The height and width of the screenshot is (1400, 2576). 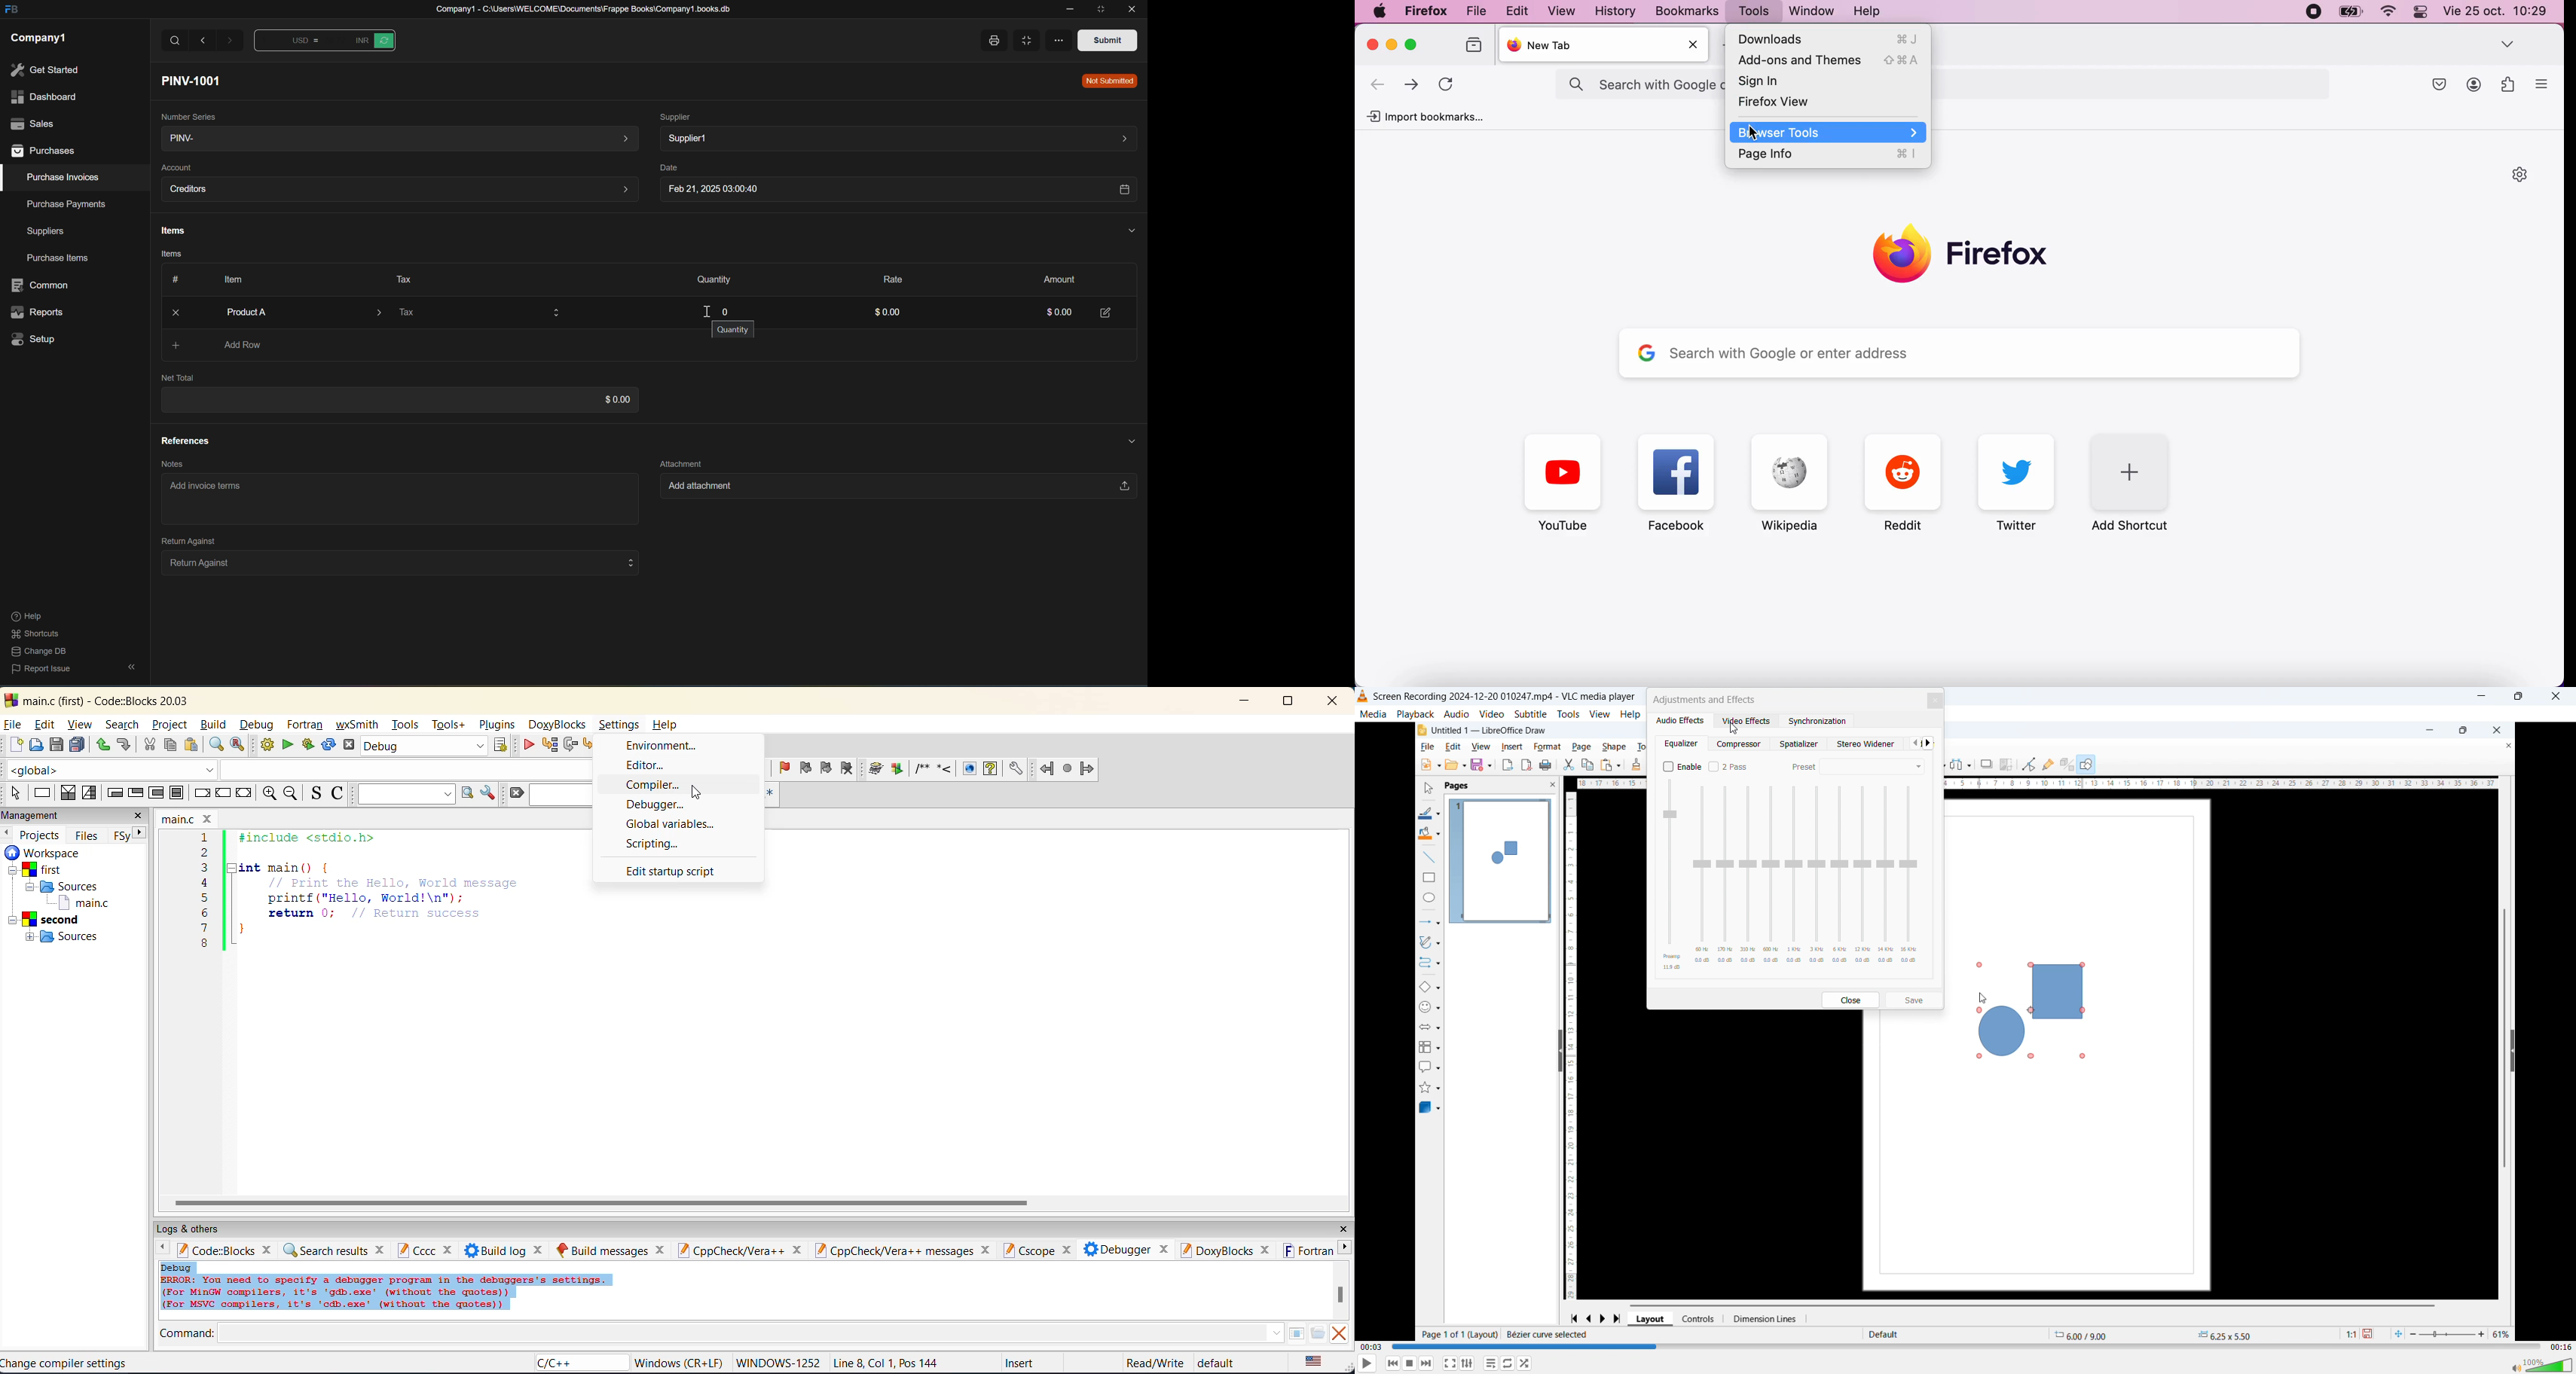 I want to click on cursor, so click(x=696, y=312).